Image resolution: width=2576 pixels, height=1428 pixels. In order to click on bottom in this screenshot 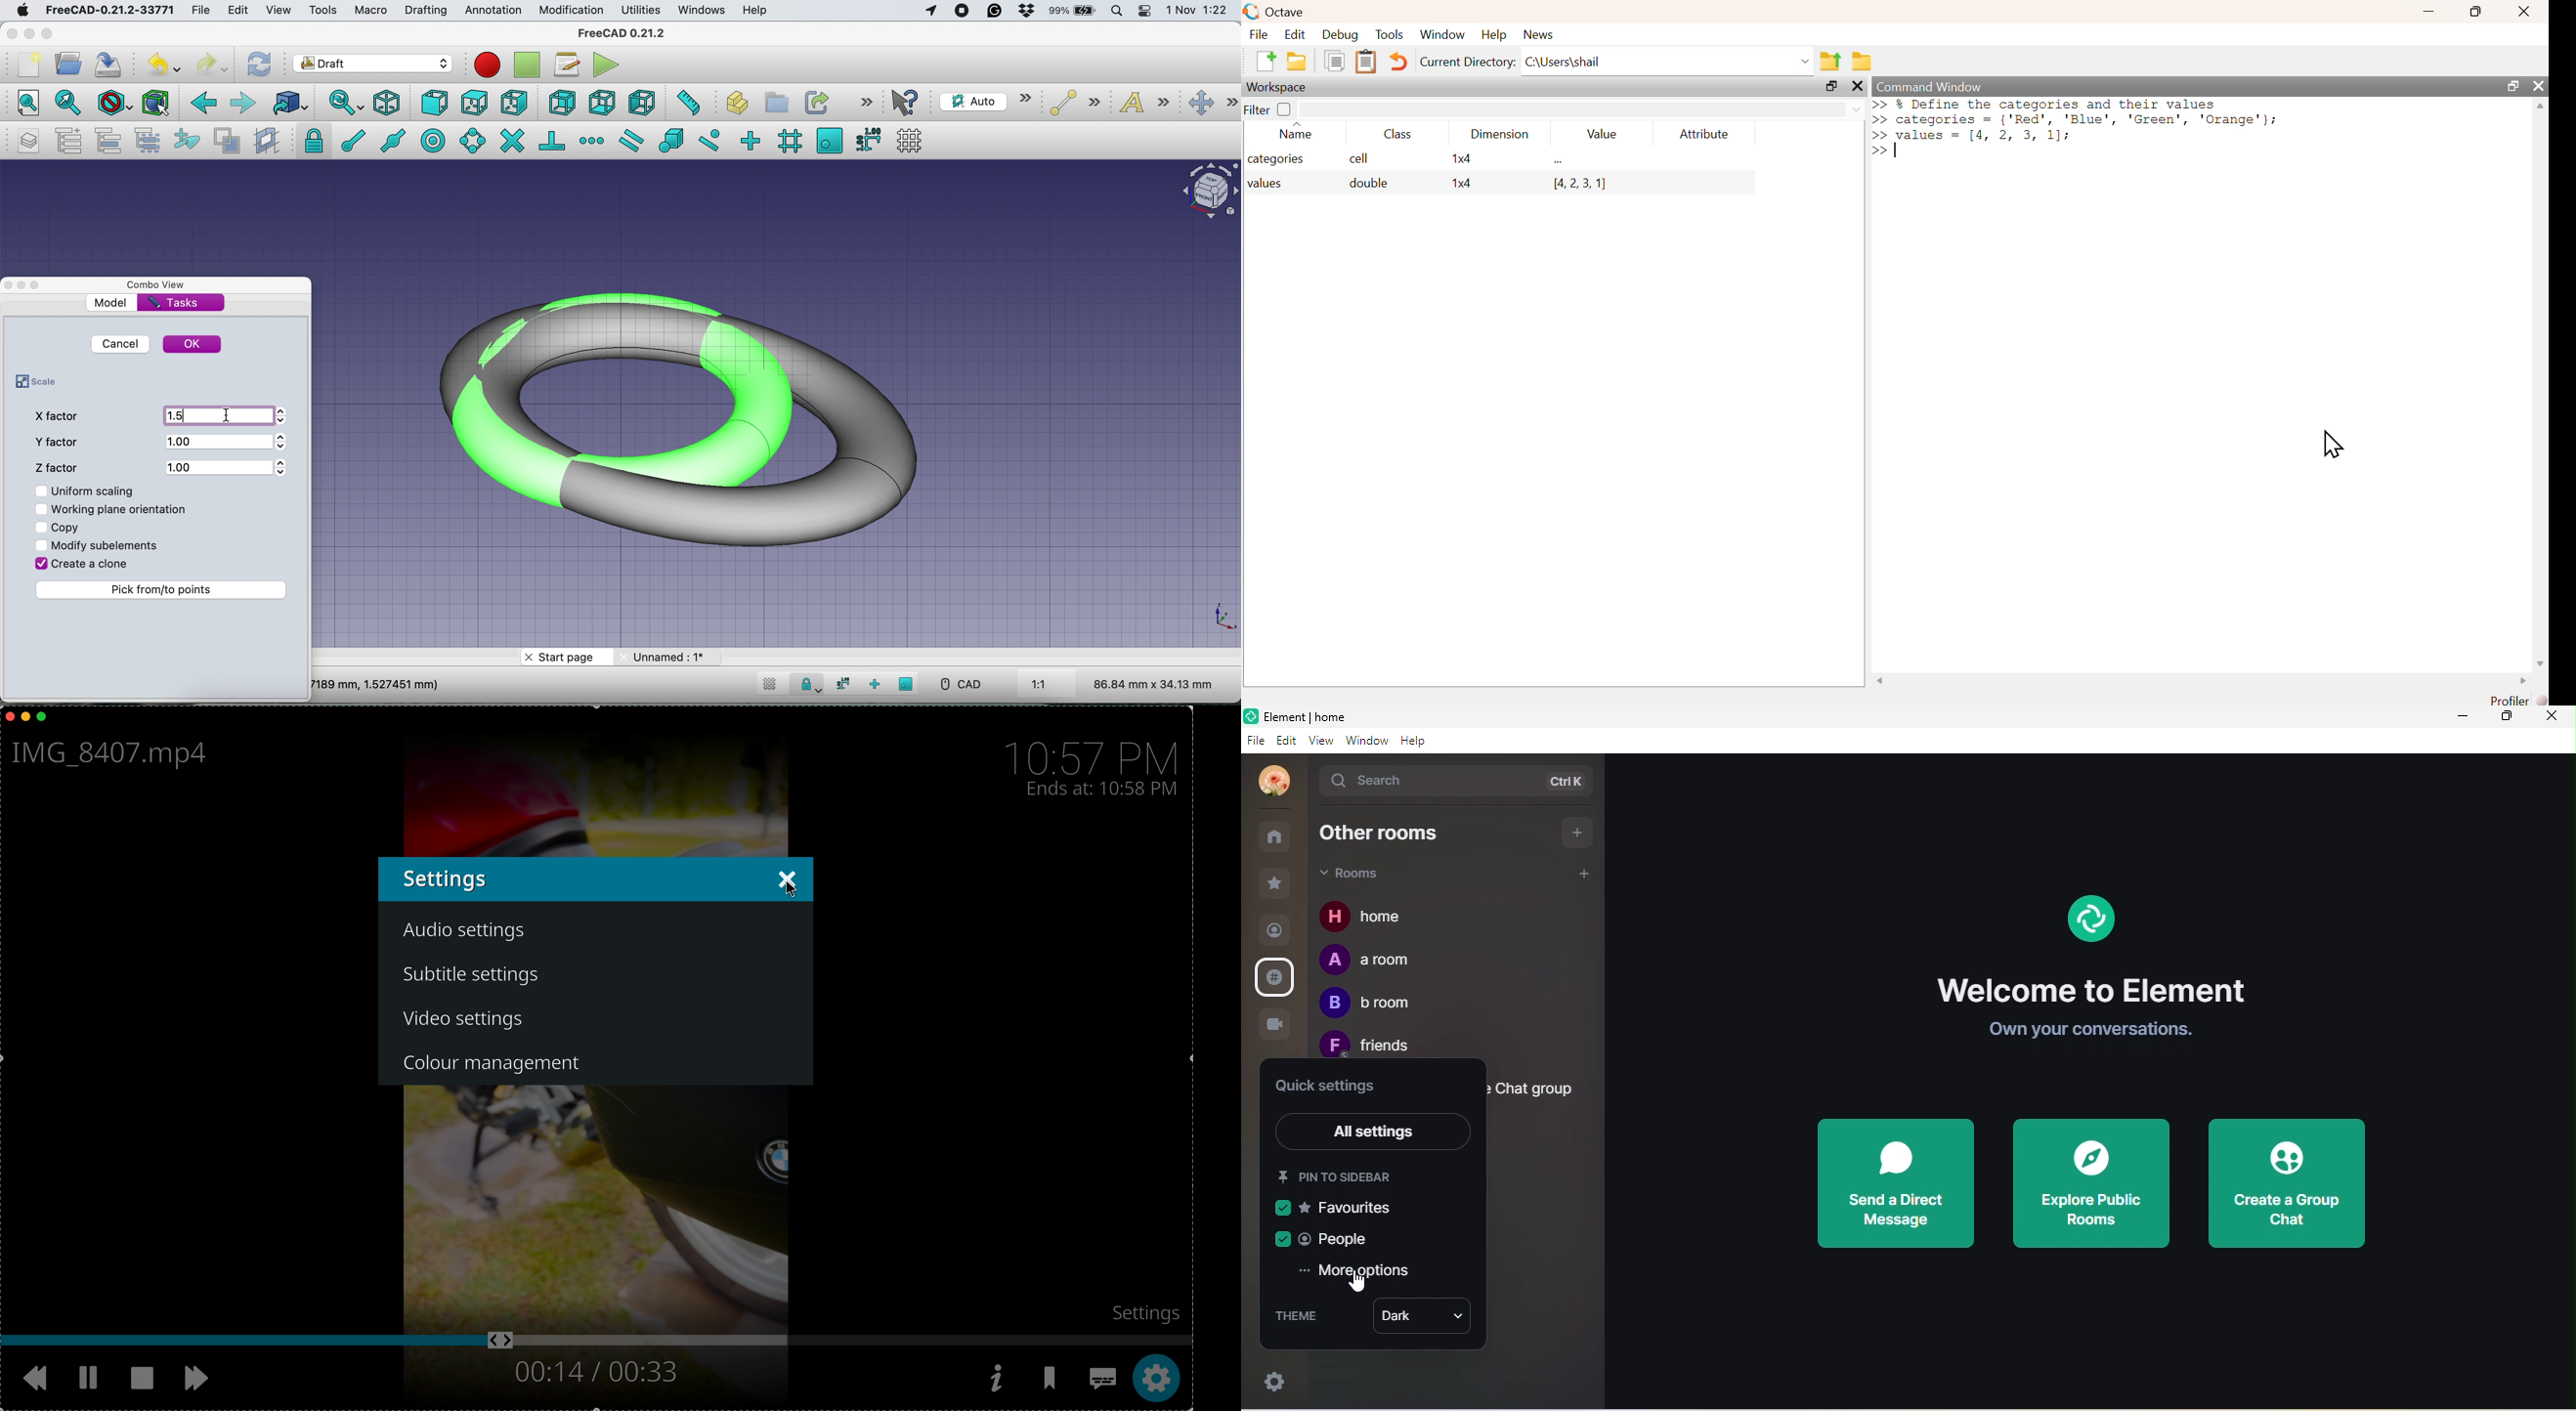, I will do `click(603, 102)`.